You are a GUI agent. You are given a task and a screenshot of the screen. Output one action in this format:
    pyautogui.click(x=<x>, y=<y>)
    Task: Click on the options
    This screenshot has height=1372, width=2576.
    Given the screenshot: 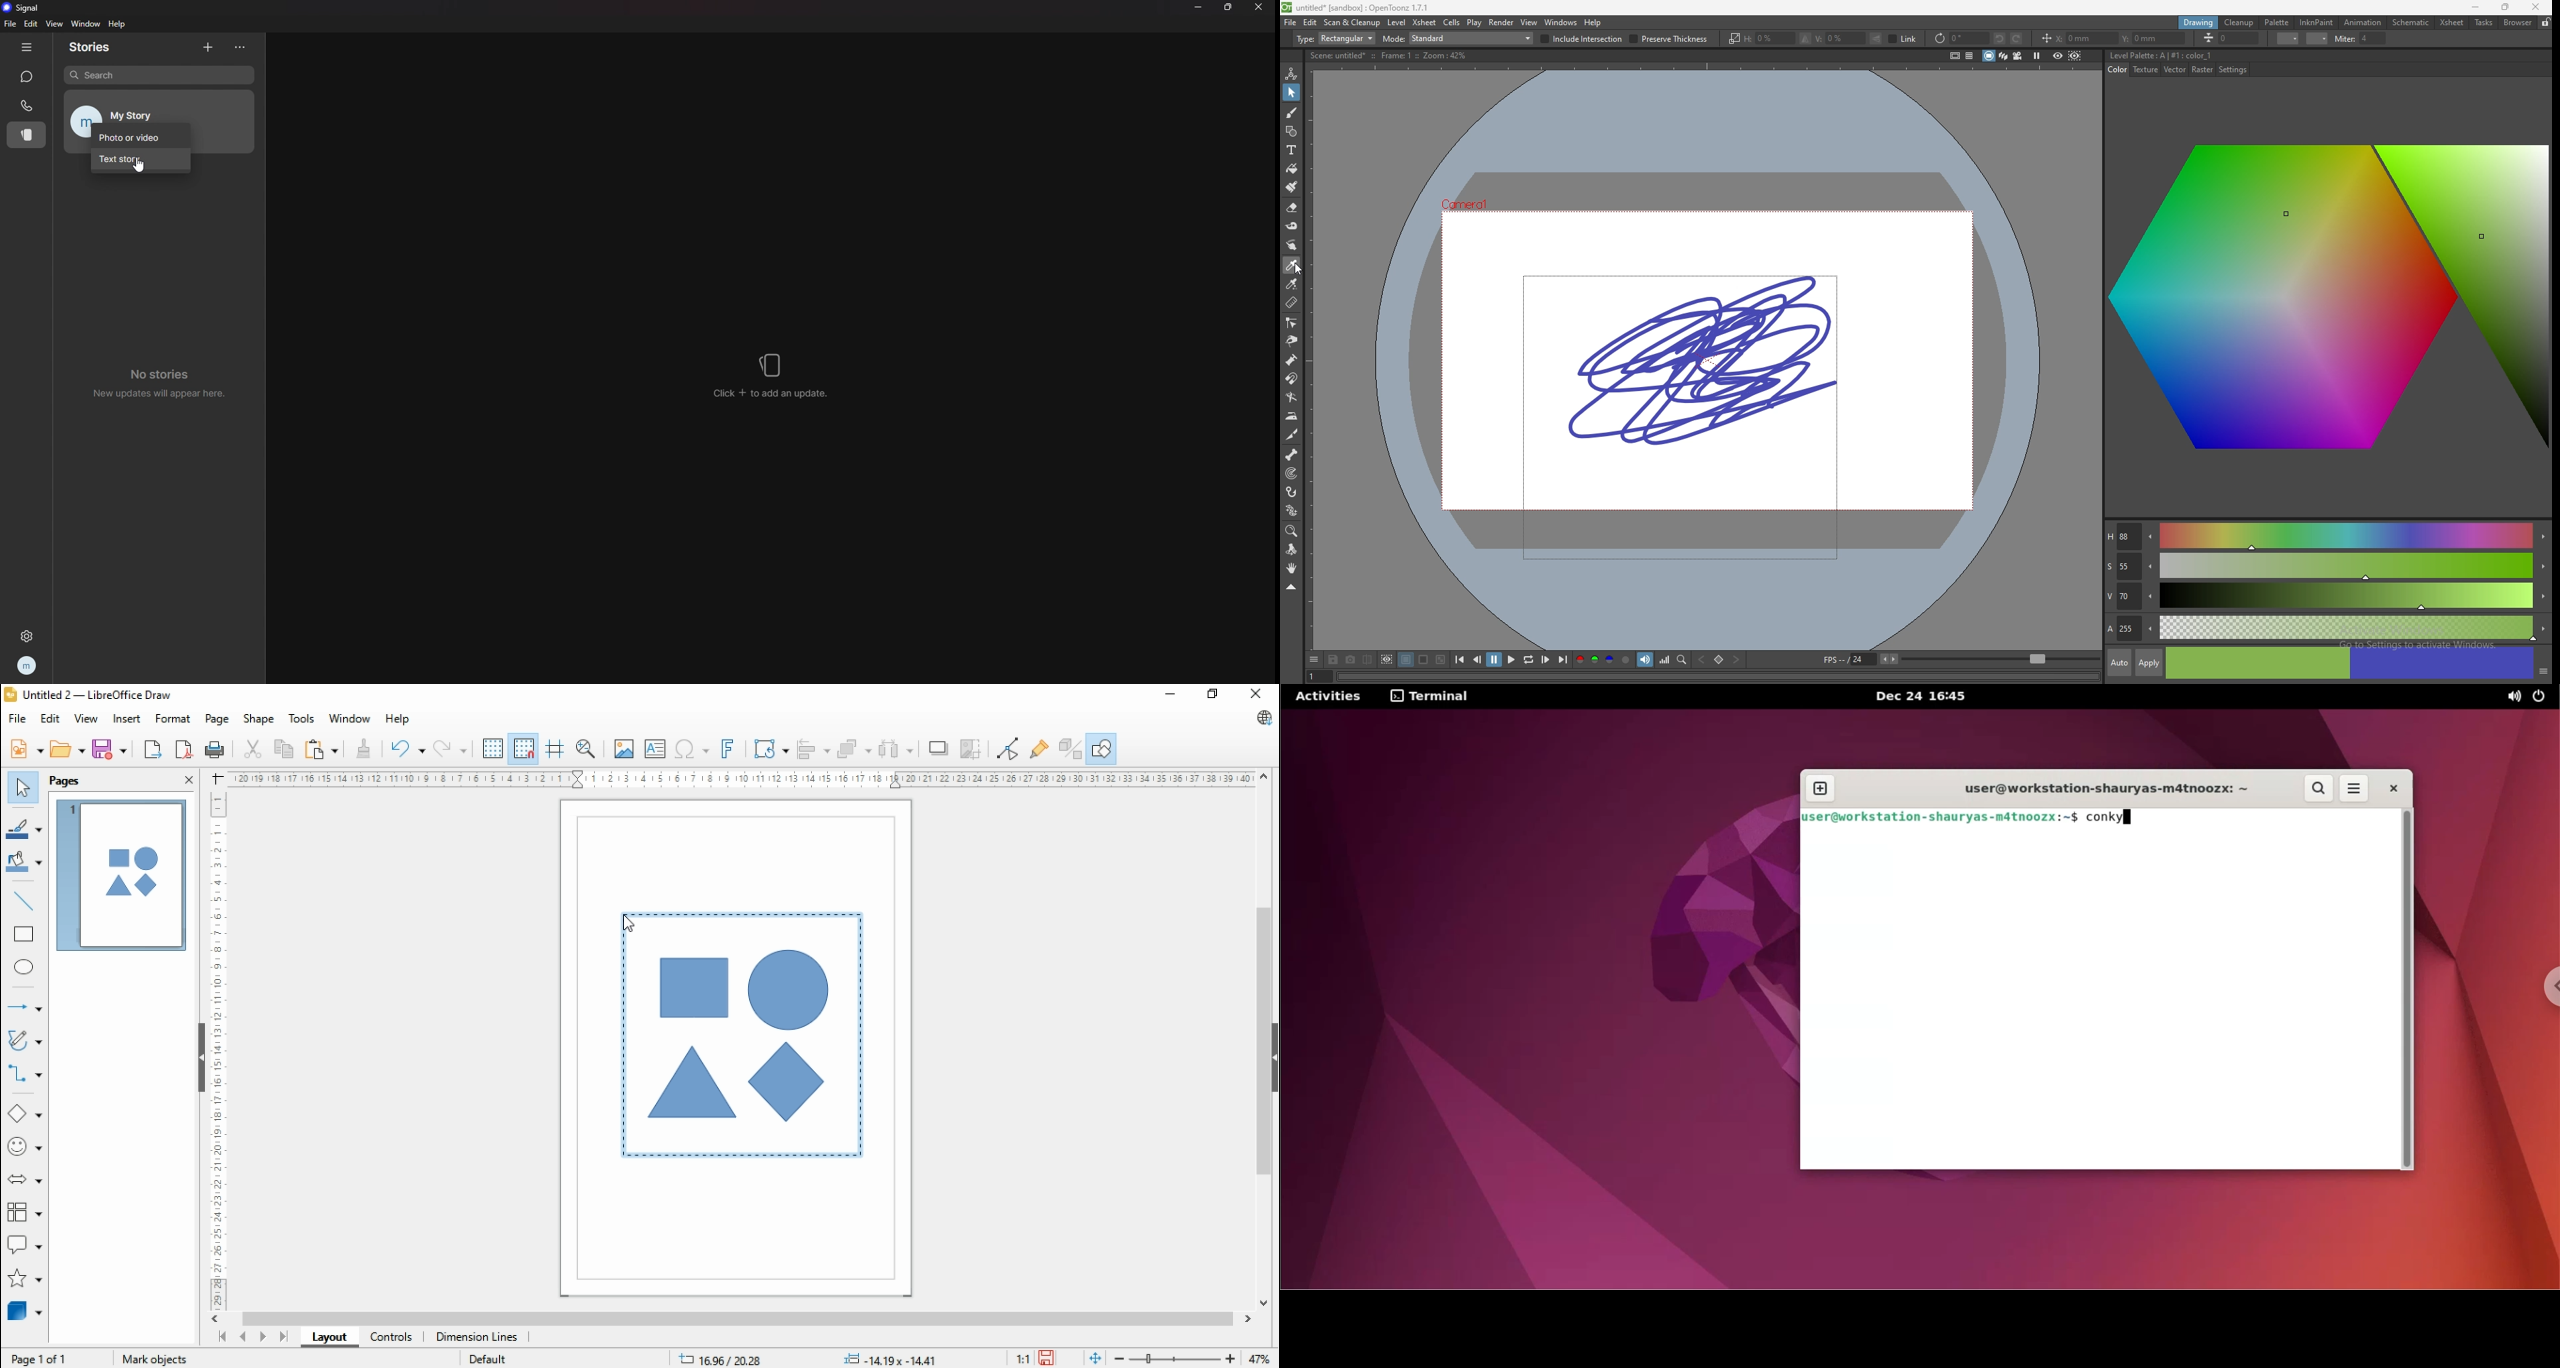 What is the action you would take?
    pyautogui.click(x=241, y=48)
    